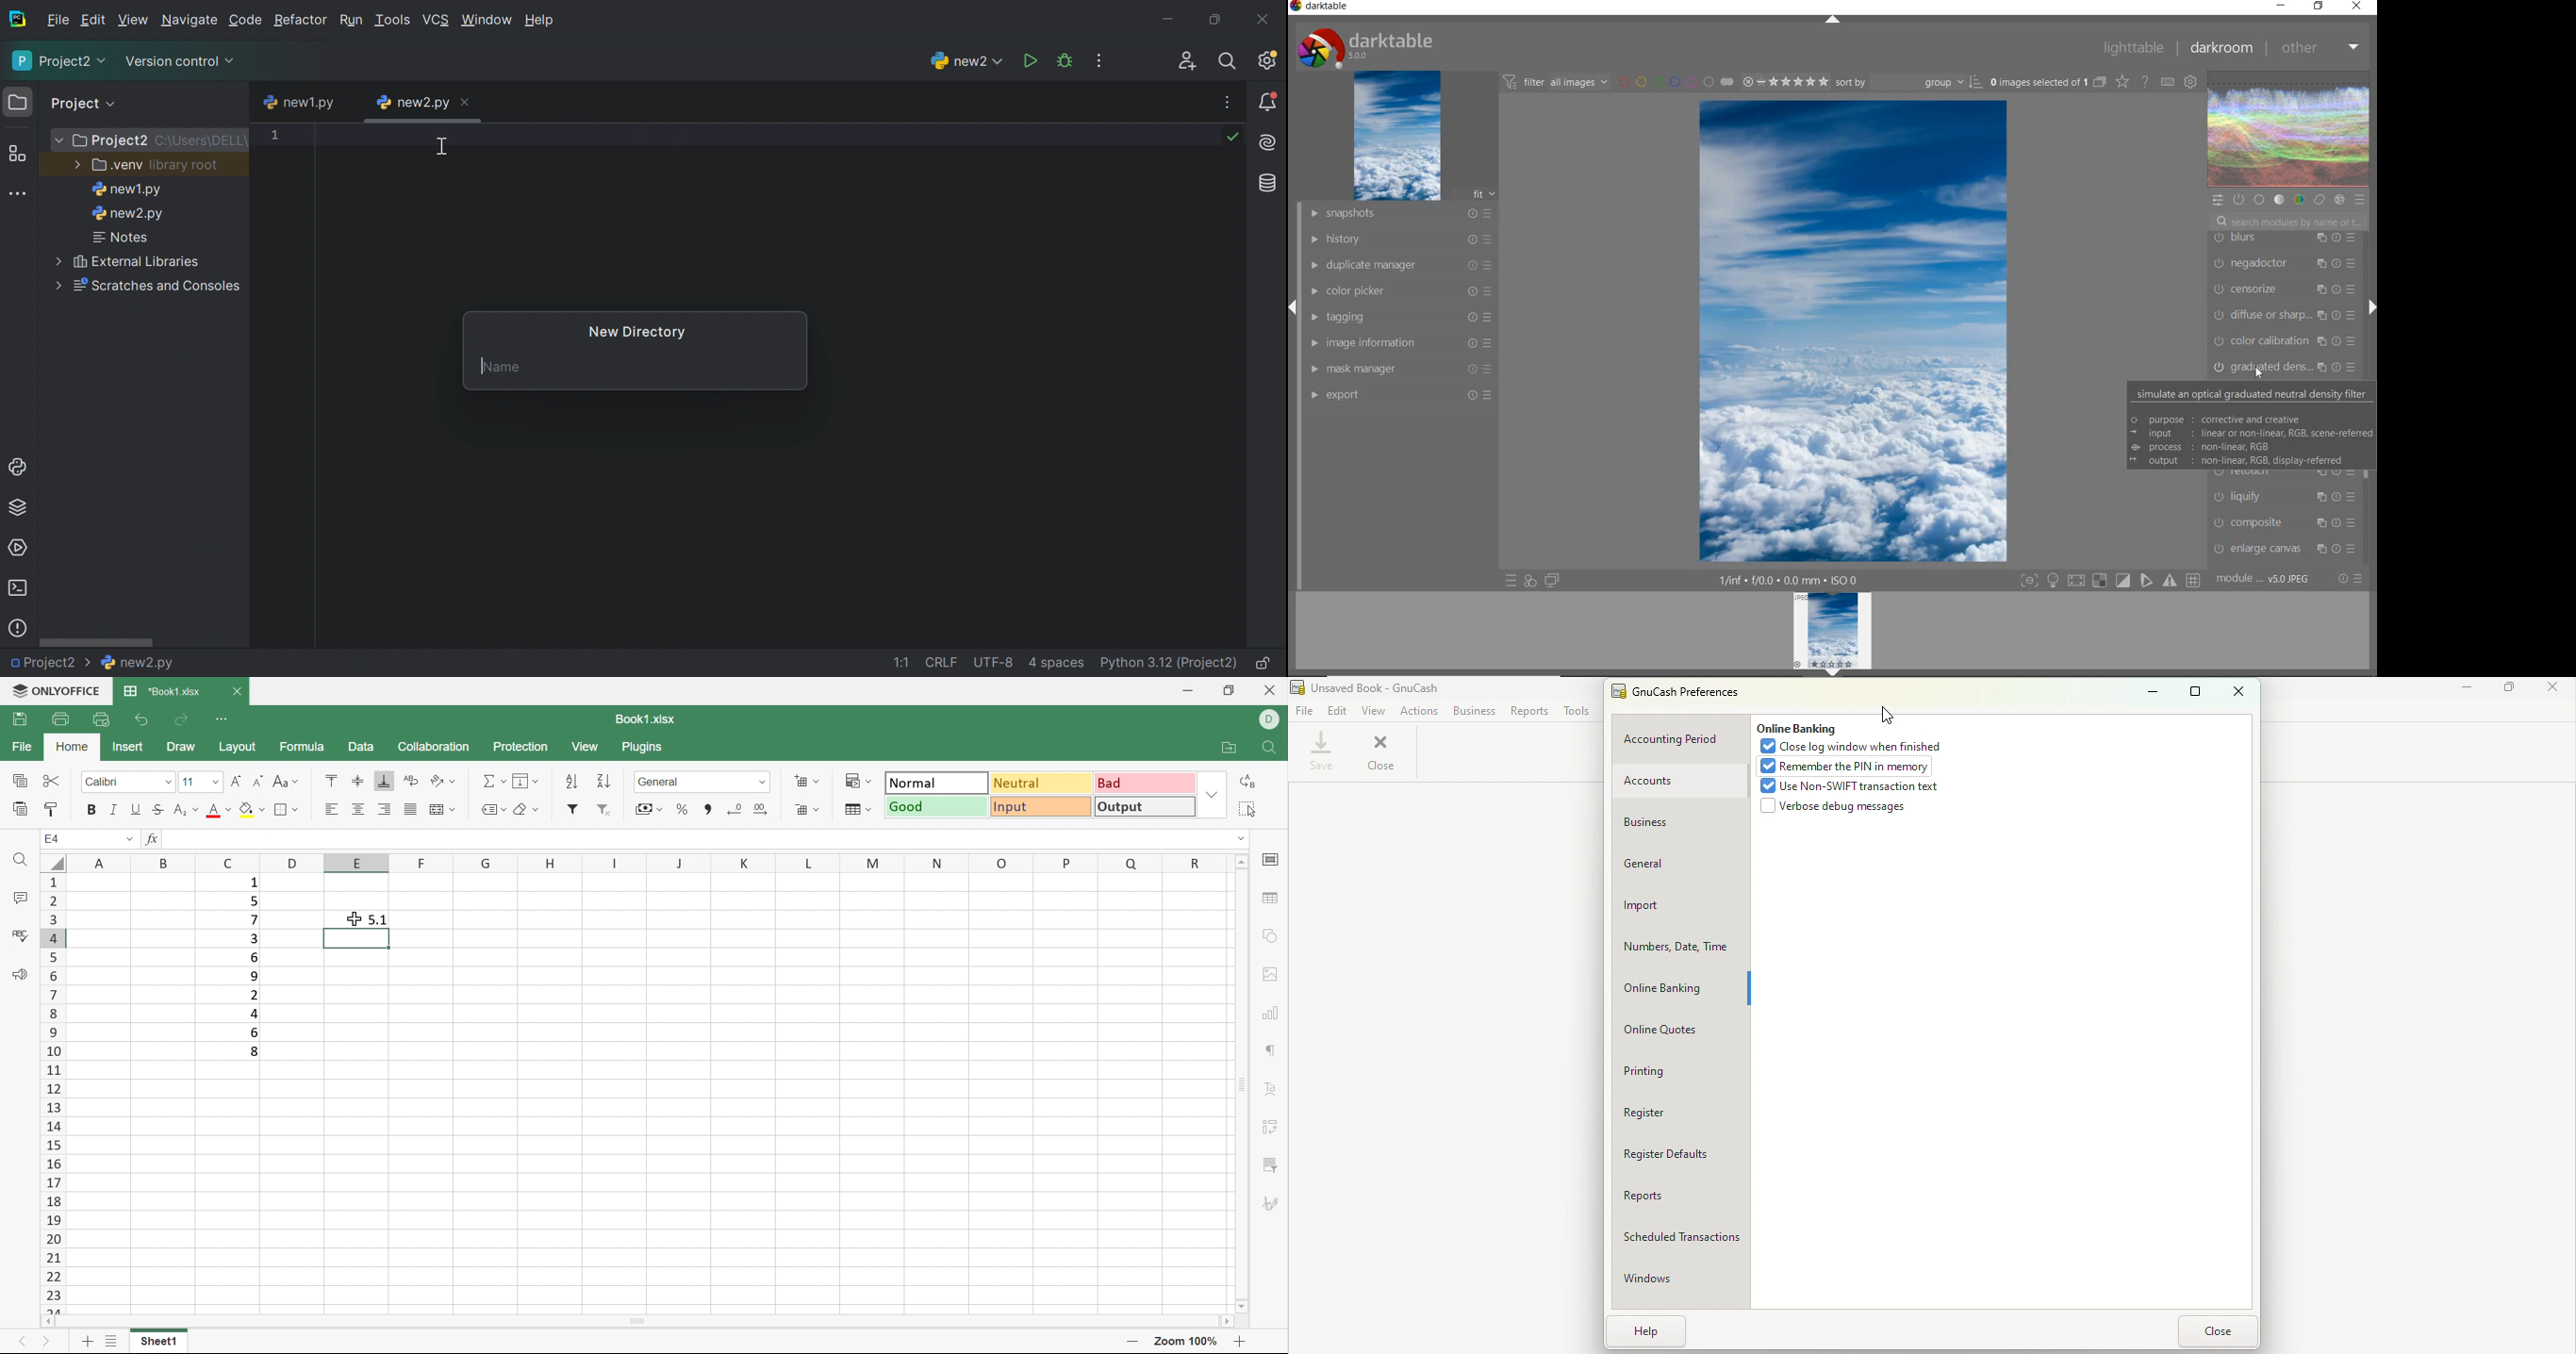 The height and width of the screenshot is (1372, 2576). What do you see at coordinates (252, 1052) in the screenshot?
I see `8` at bounding box center [252, 1052].